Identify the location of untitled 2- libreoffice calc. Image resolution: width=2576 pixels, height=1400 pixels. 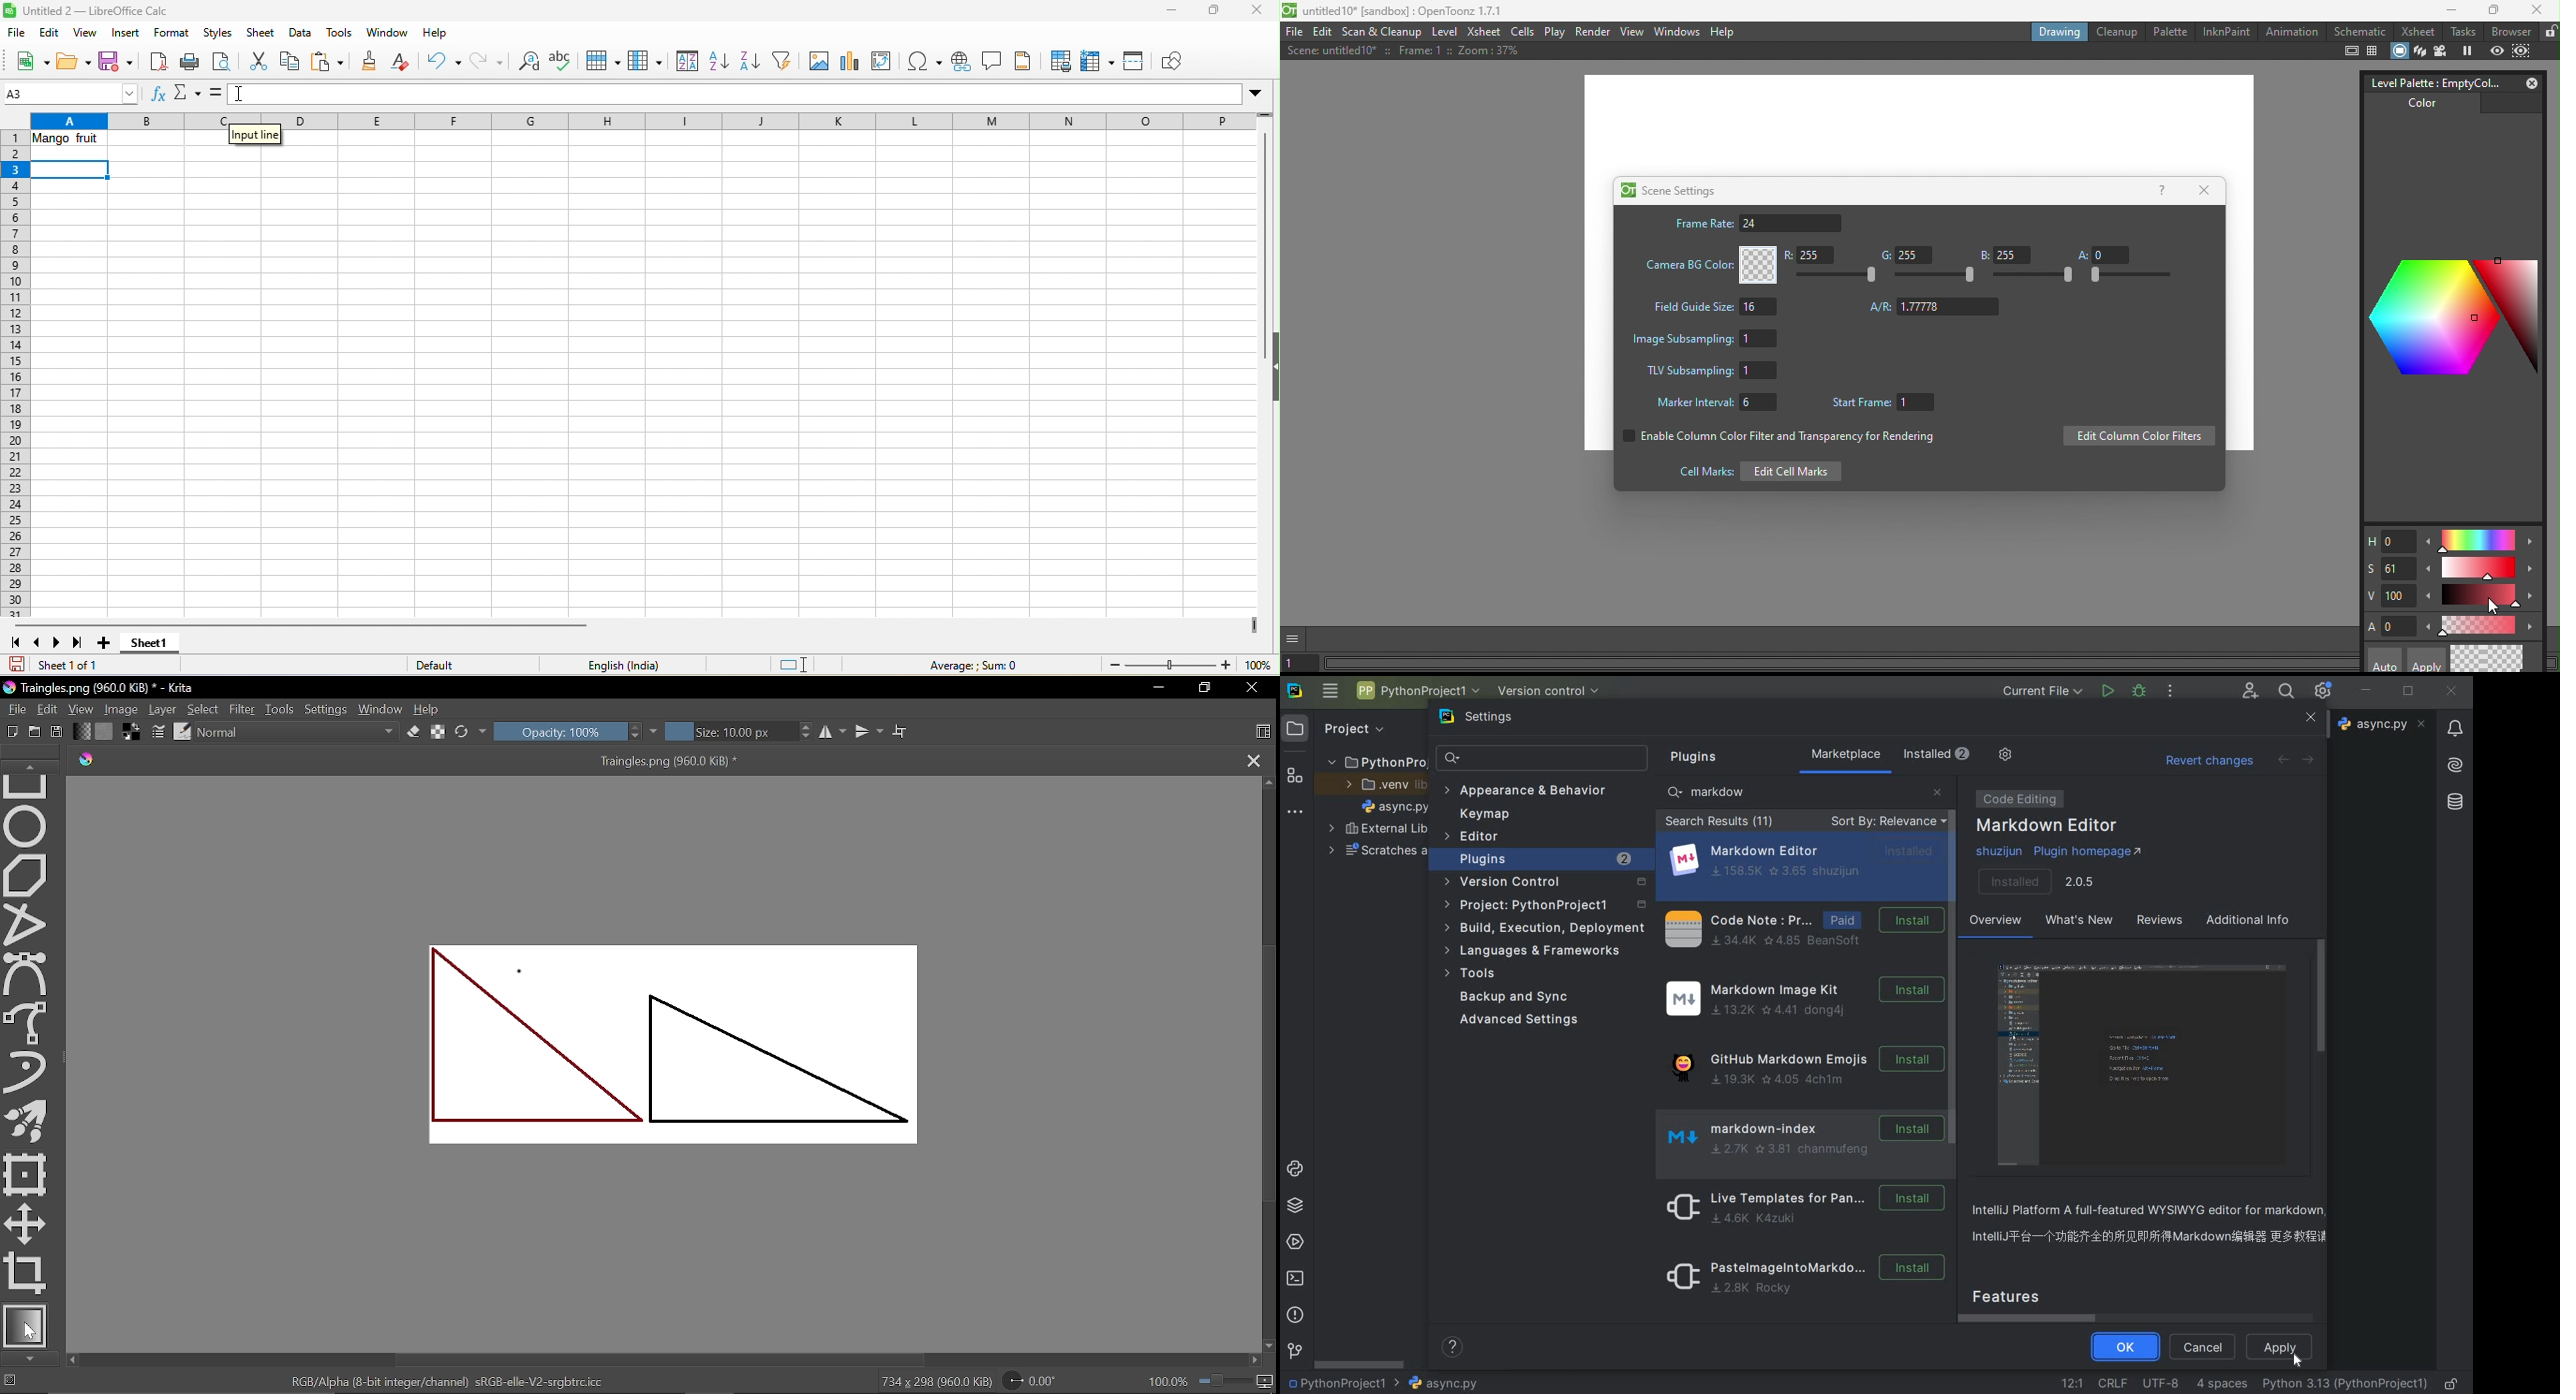
(92, 7).